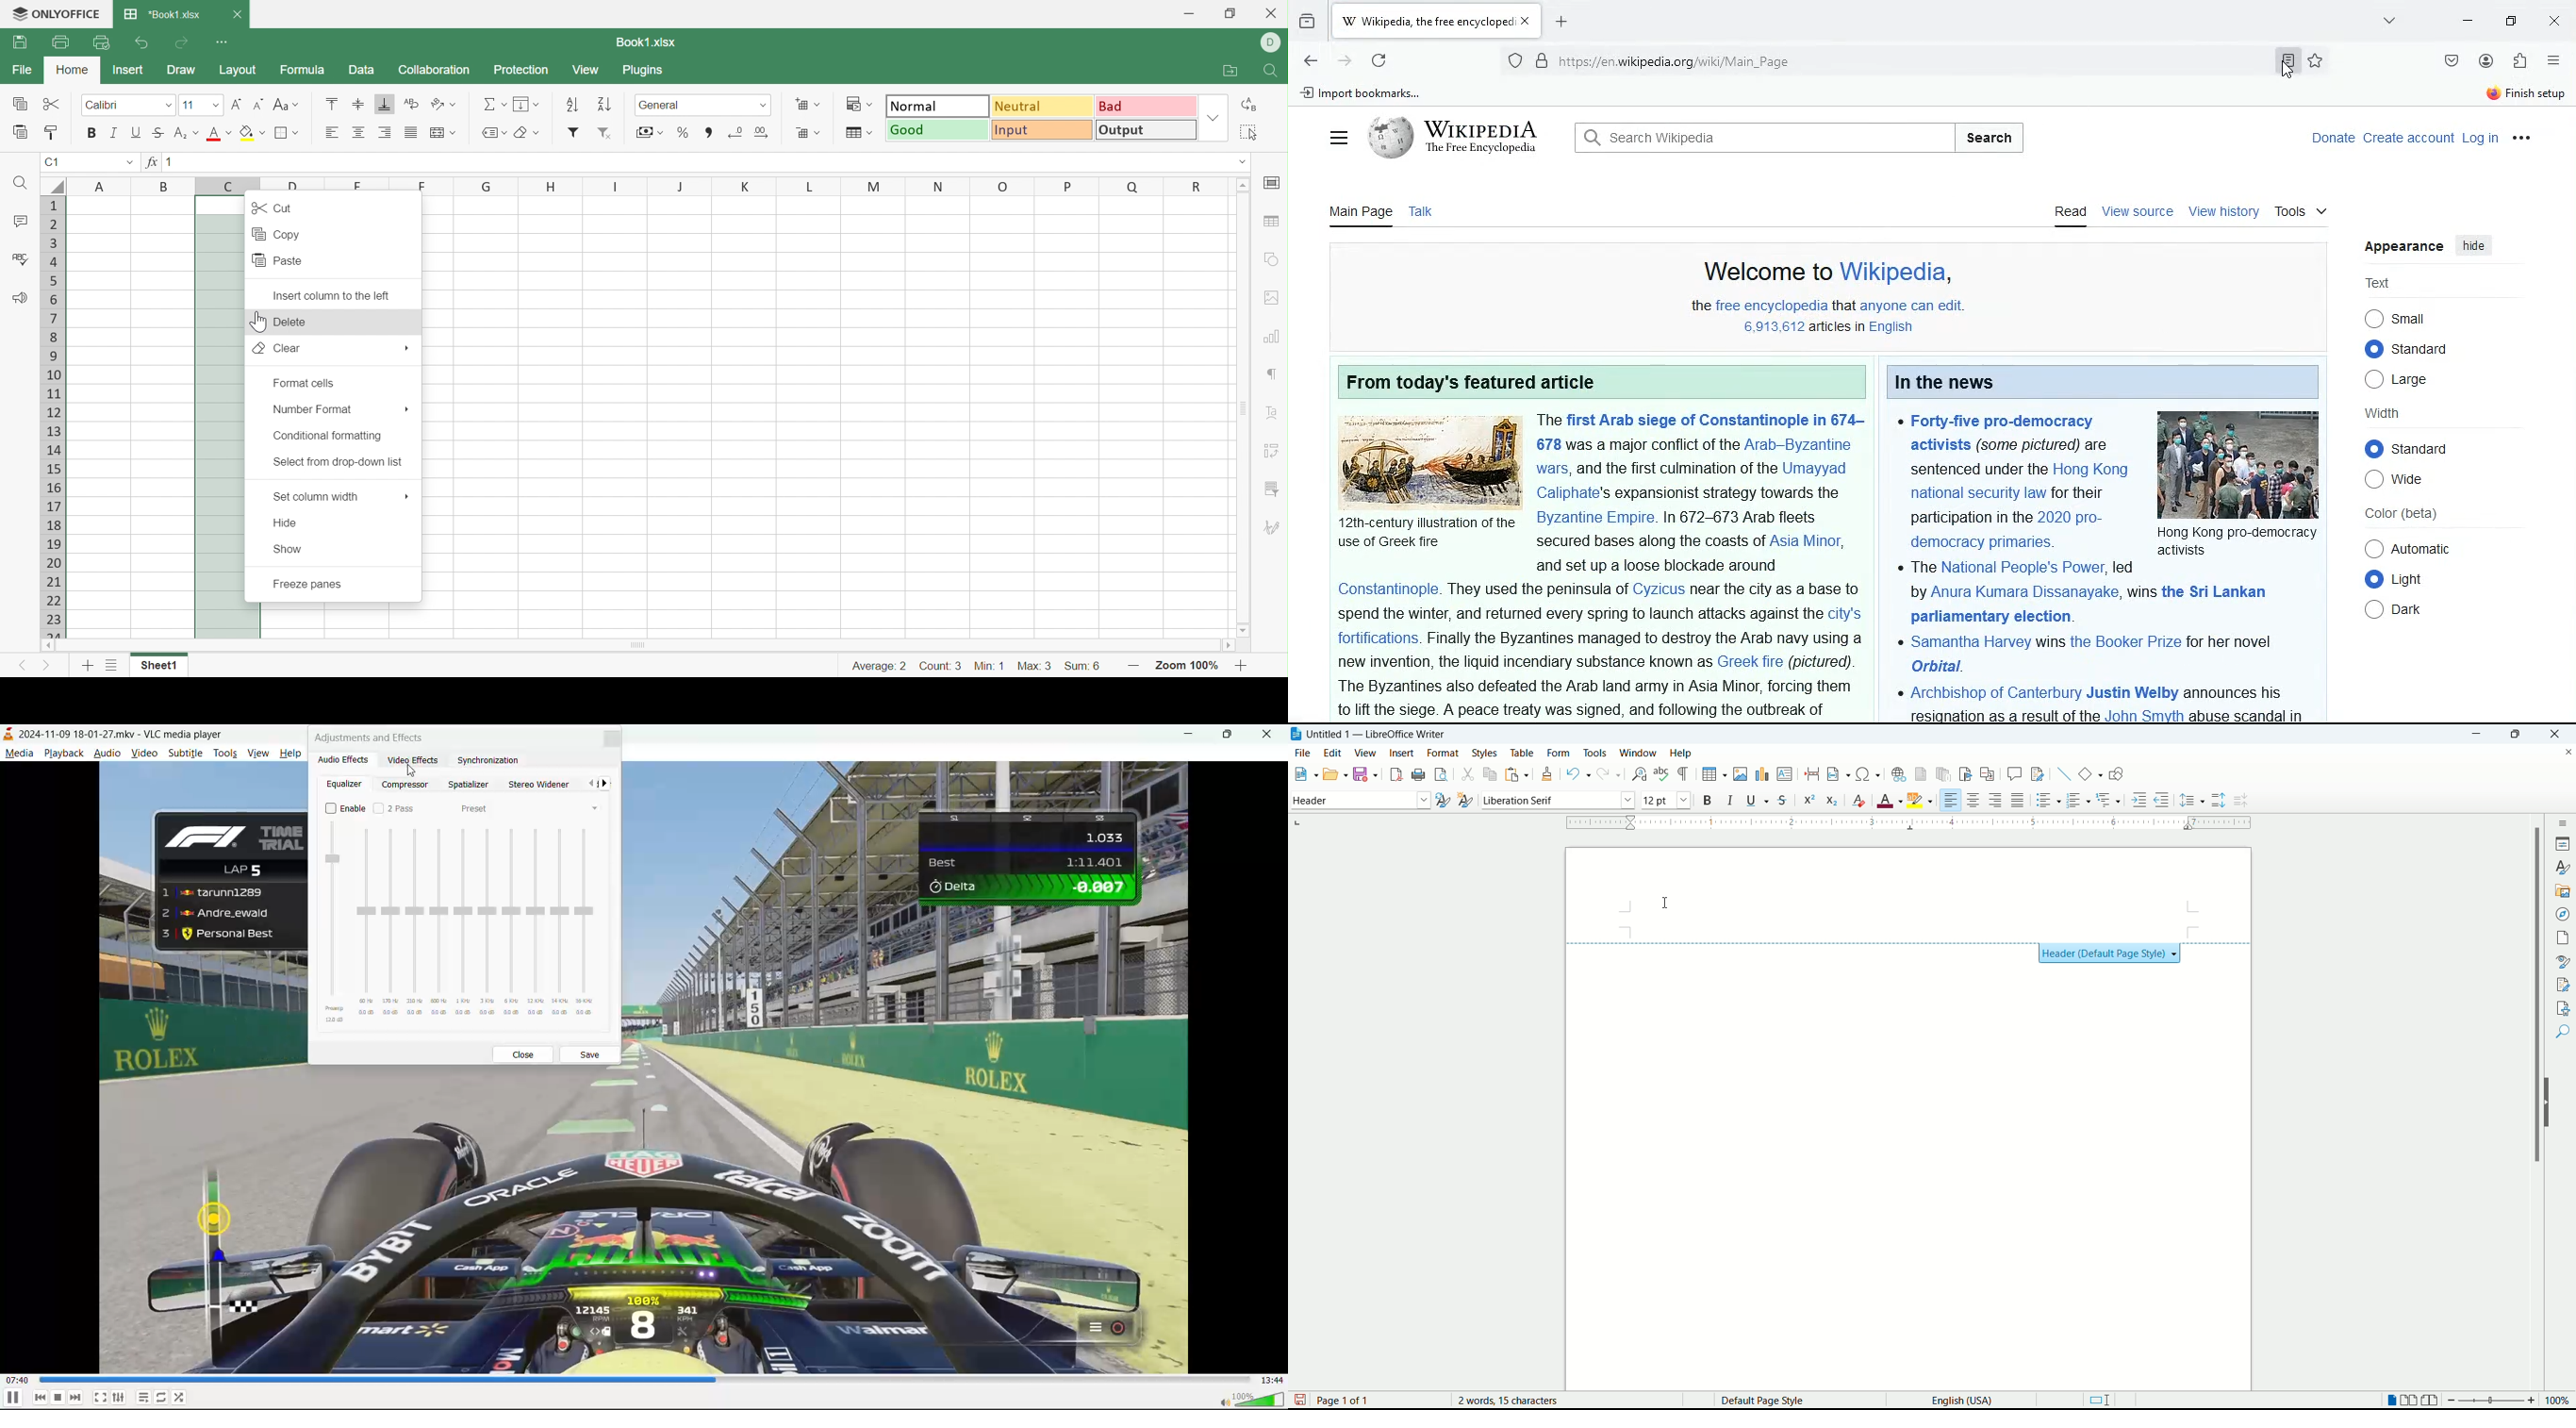 The width and height of the screenshot is (2576, 1428). I want to click on subtitle, so click(184, 754).